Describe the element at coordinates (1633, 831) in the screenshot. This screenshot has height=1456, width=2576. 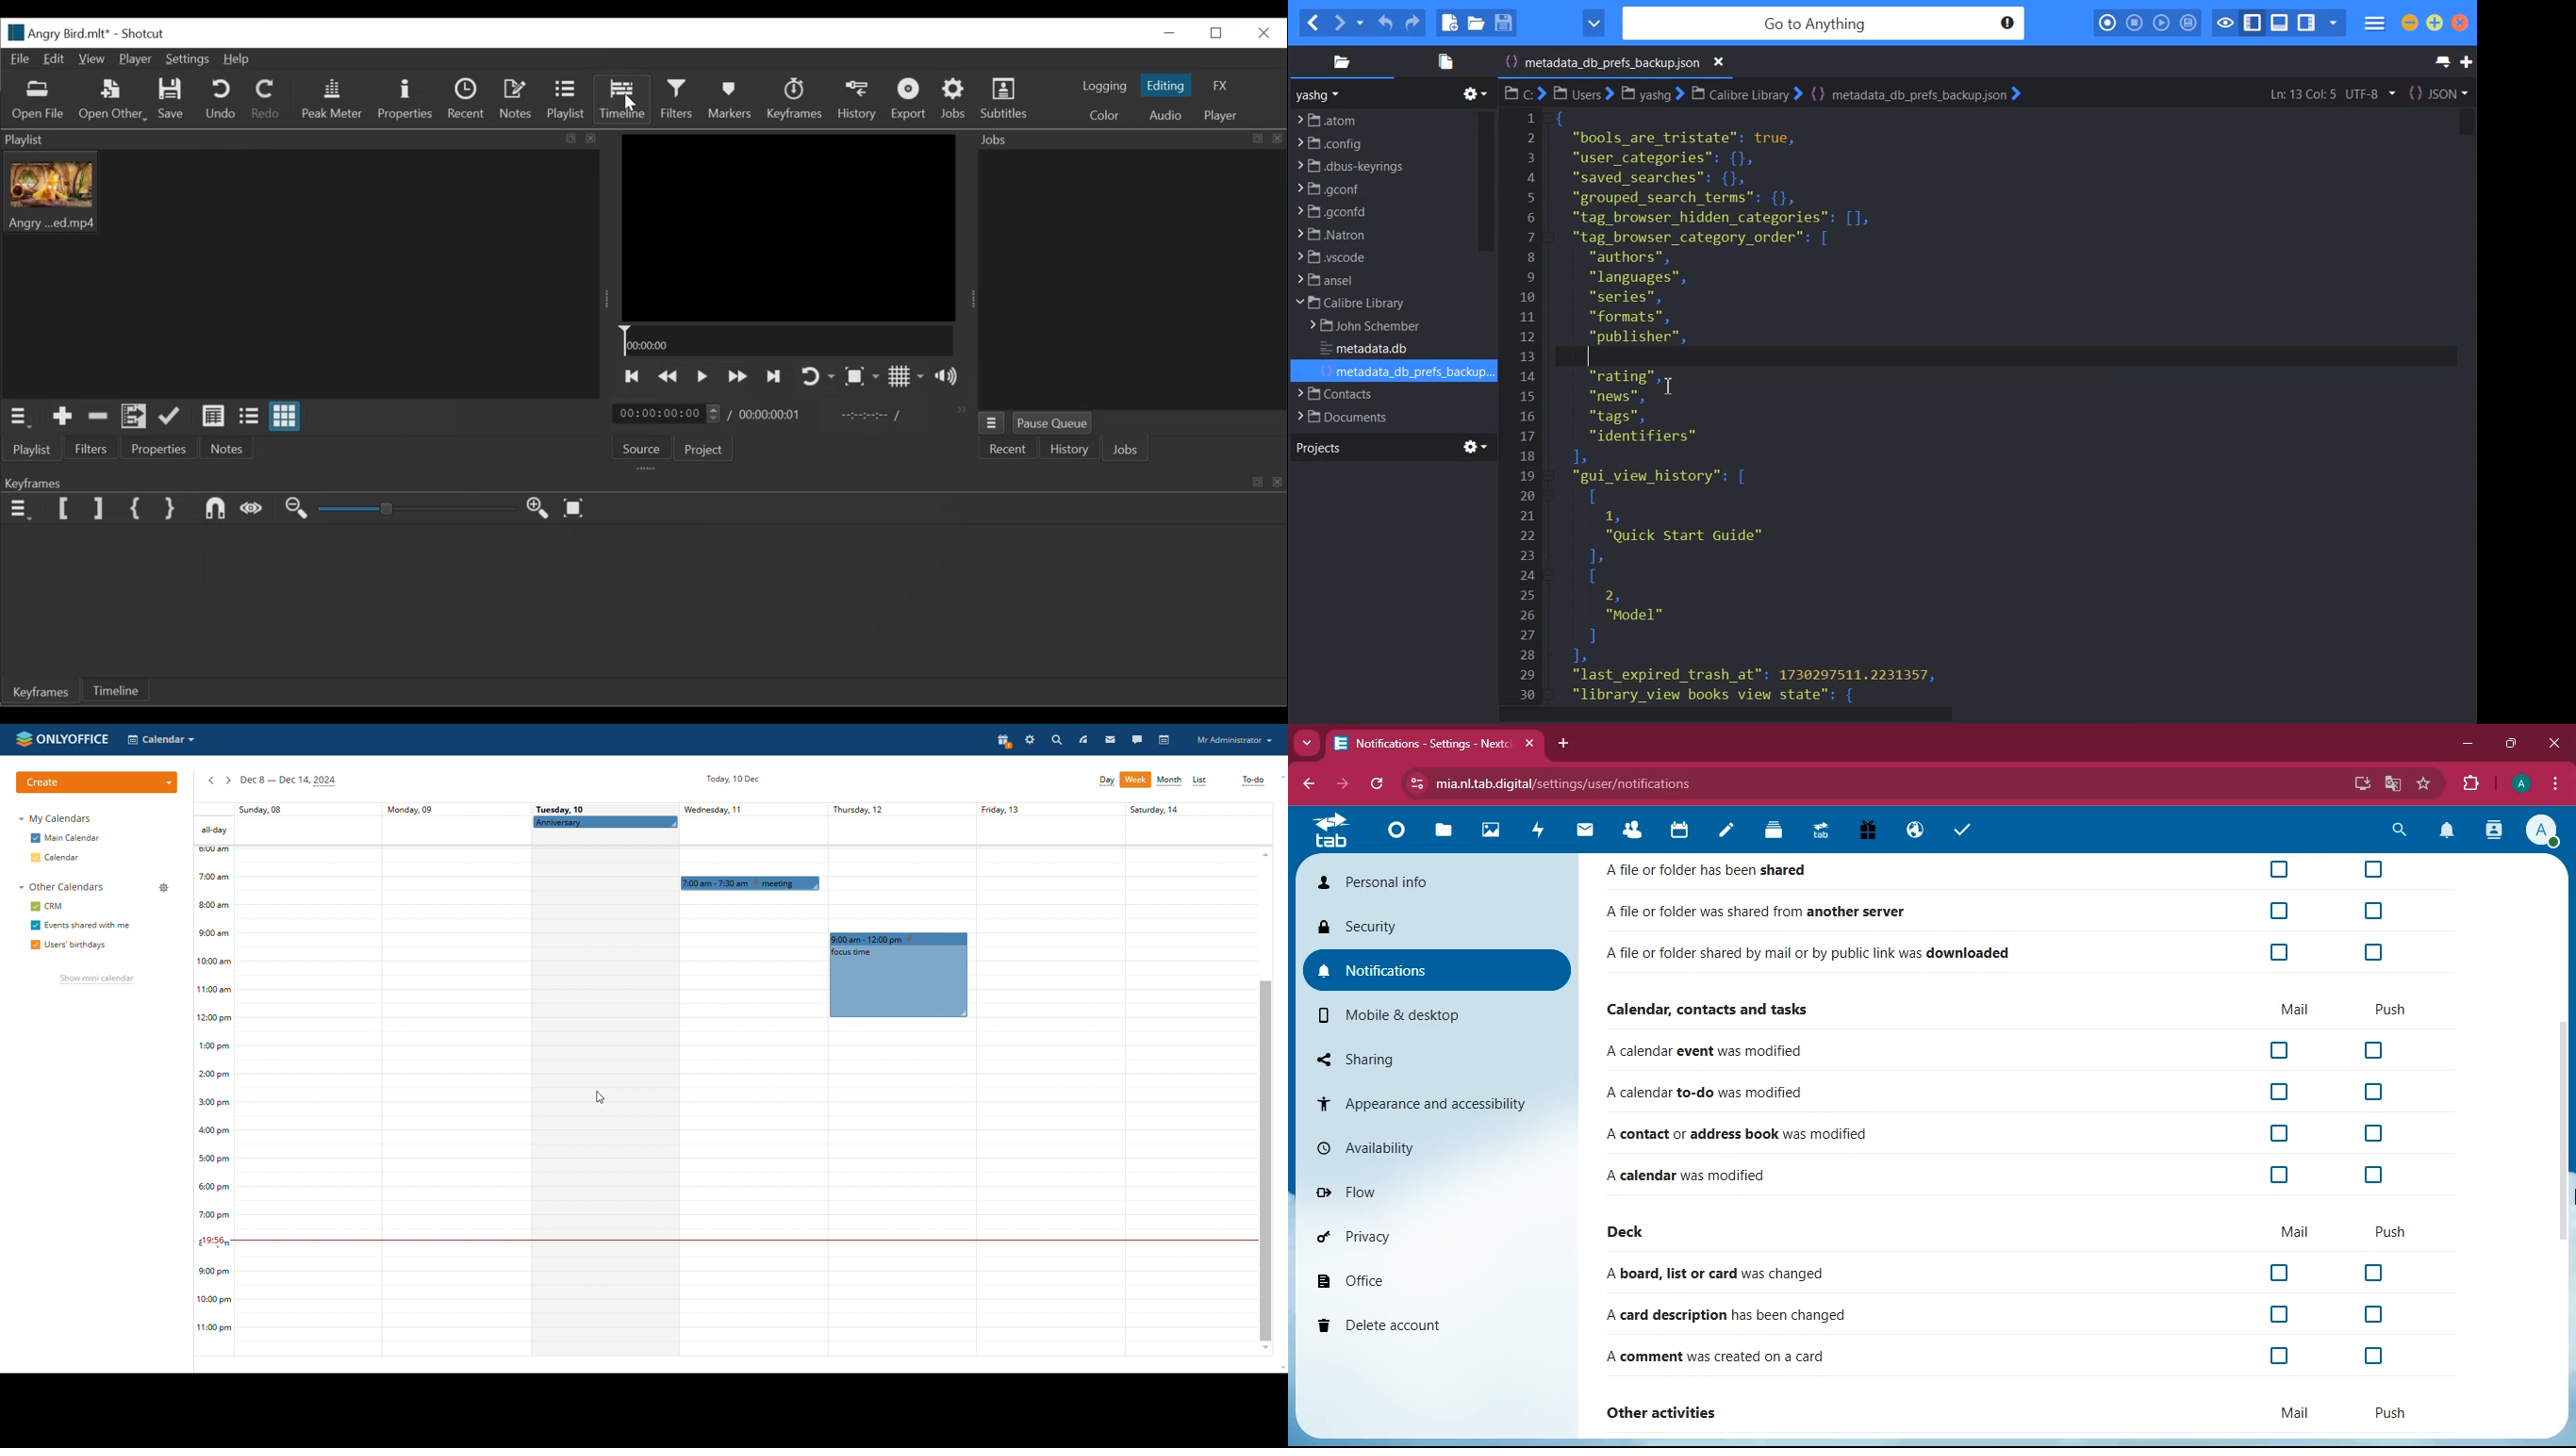
I see `Contacts` at that location.